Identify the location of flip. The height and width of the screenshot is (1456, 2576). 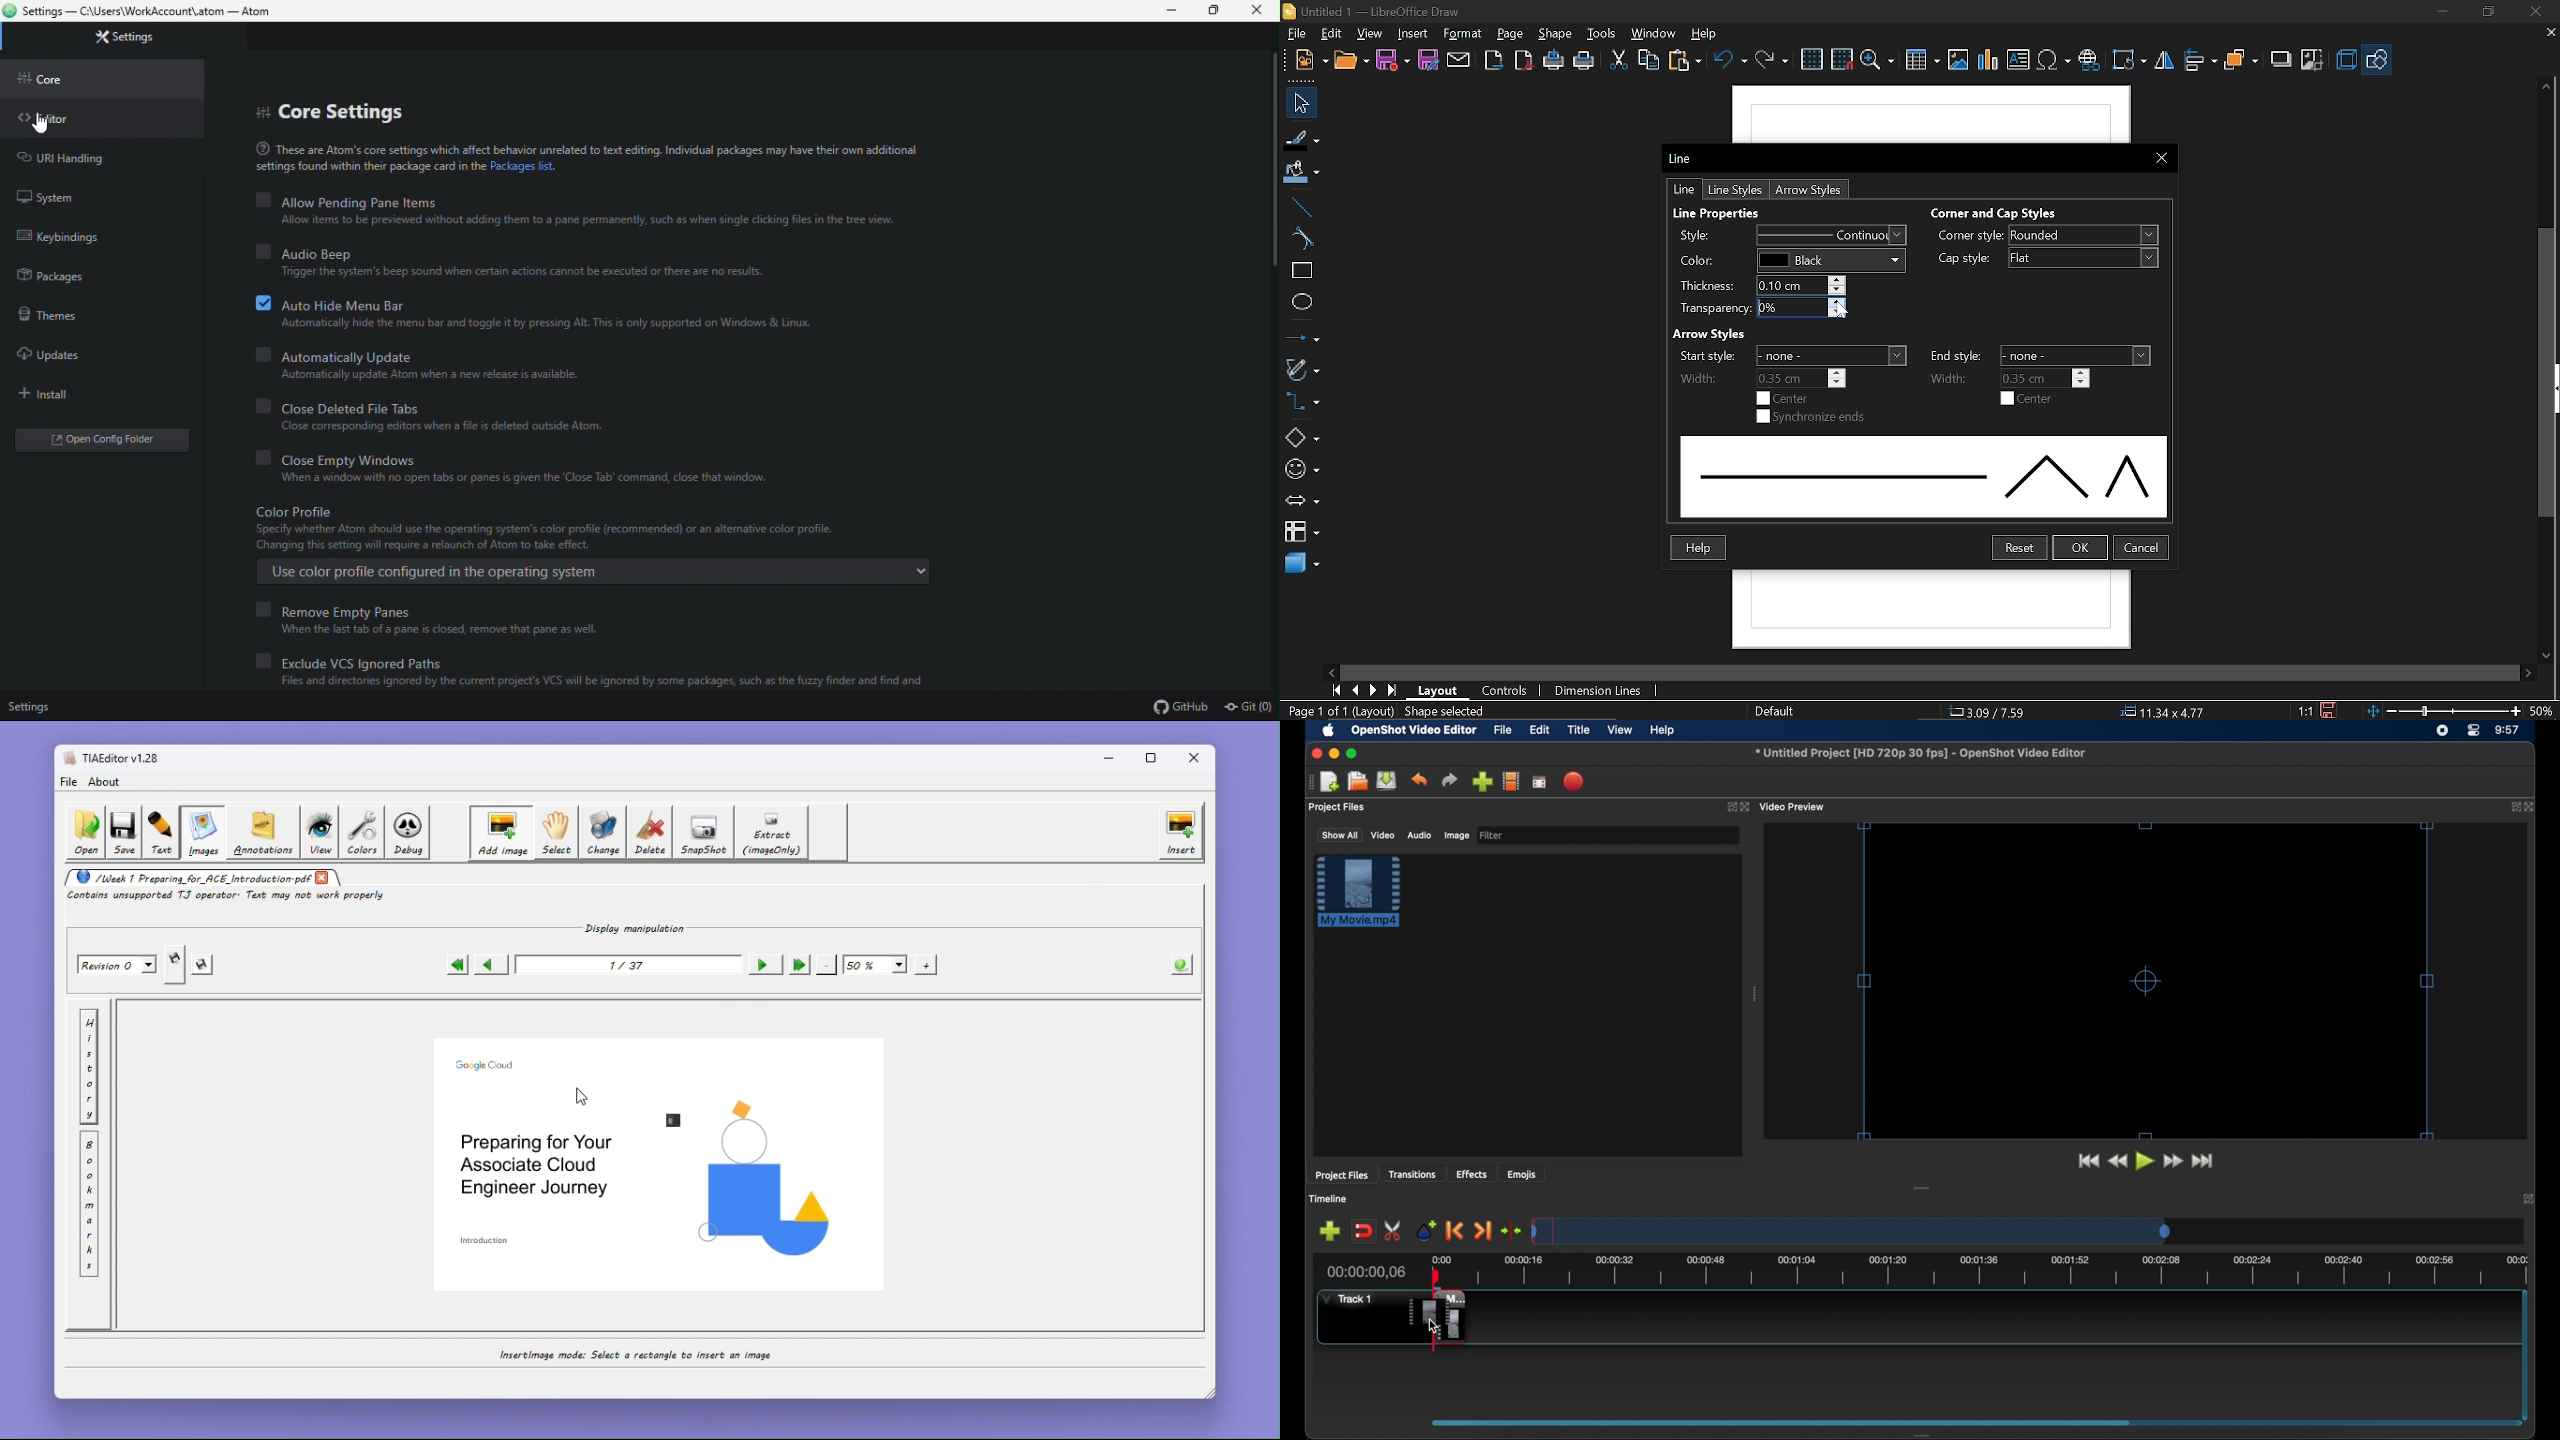
(2164, 61).